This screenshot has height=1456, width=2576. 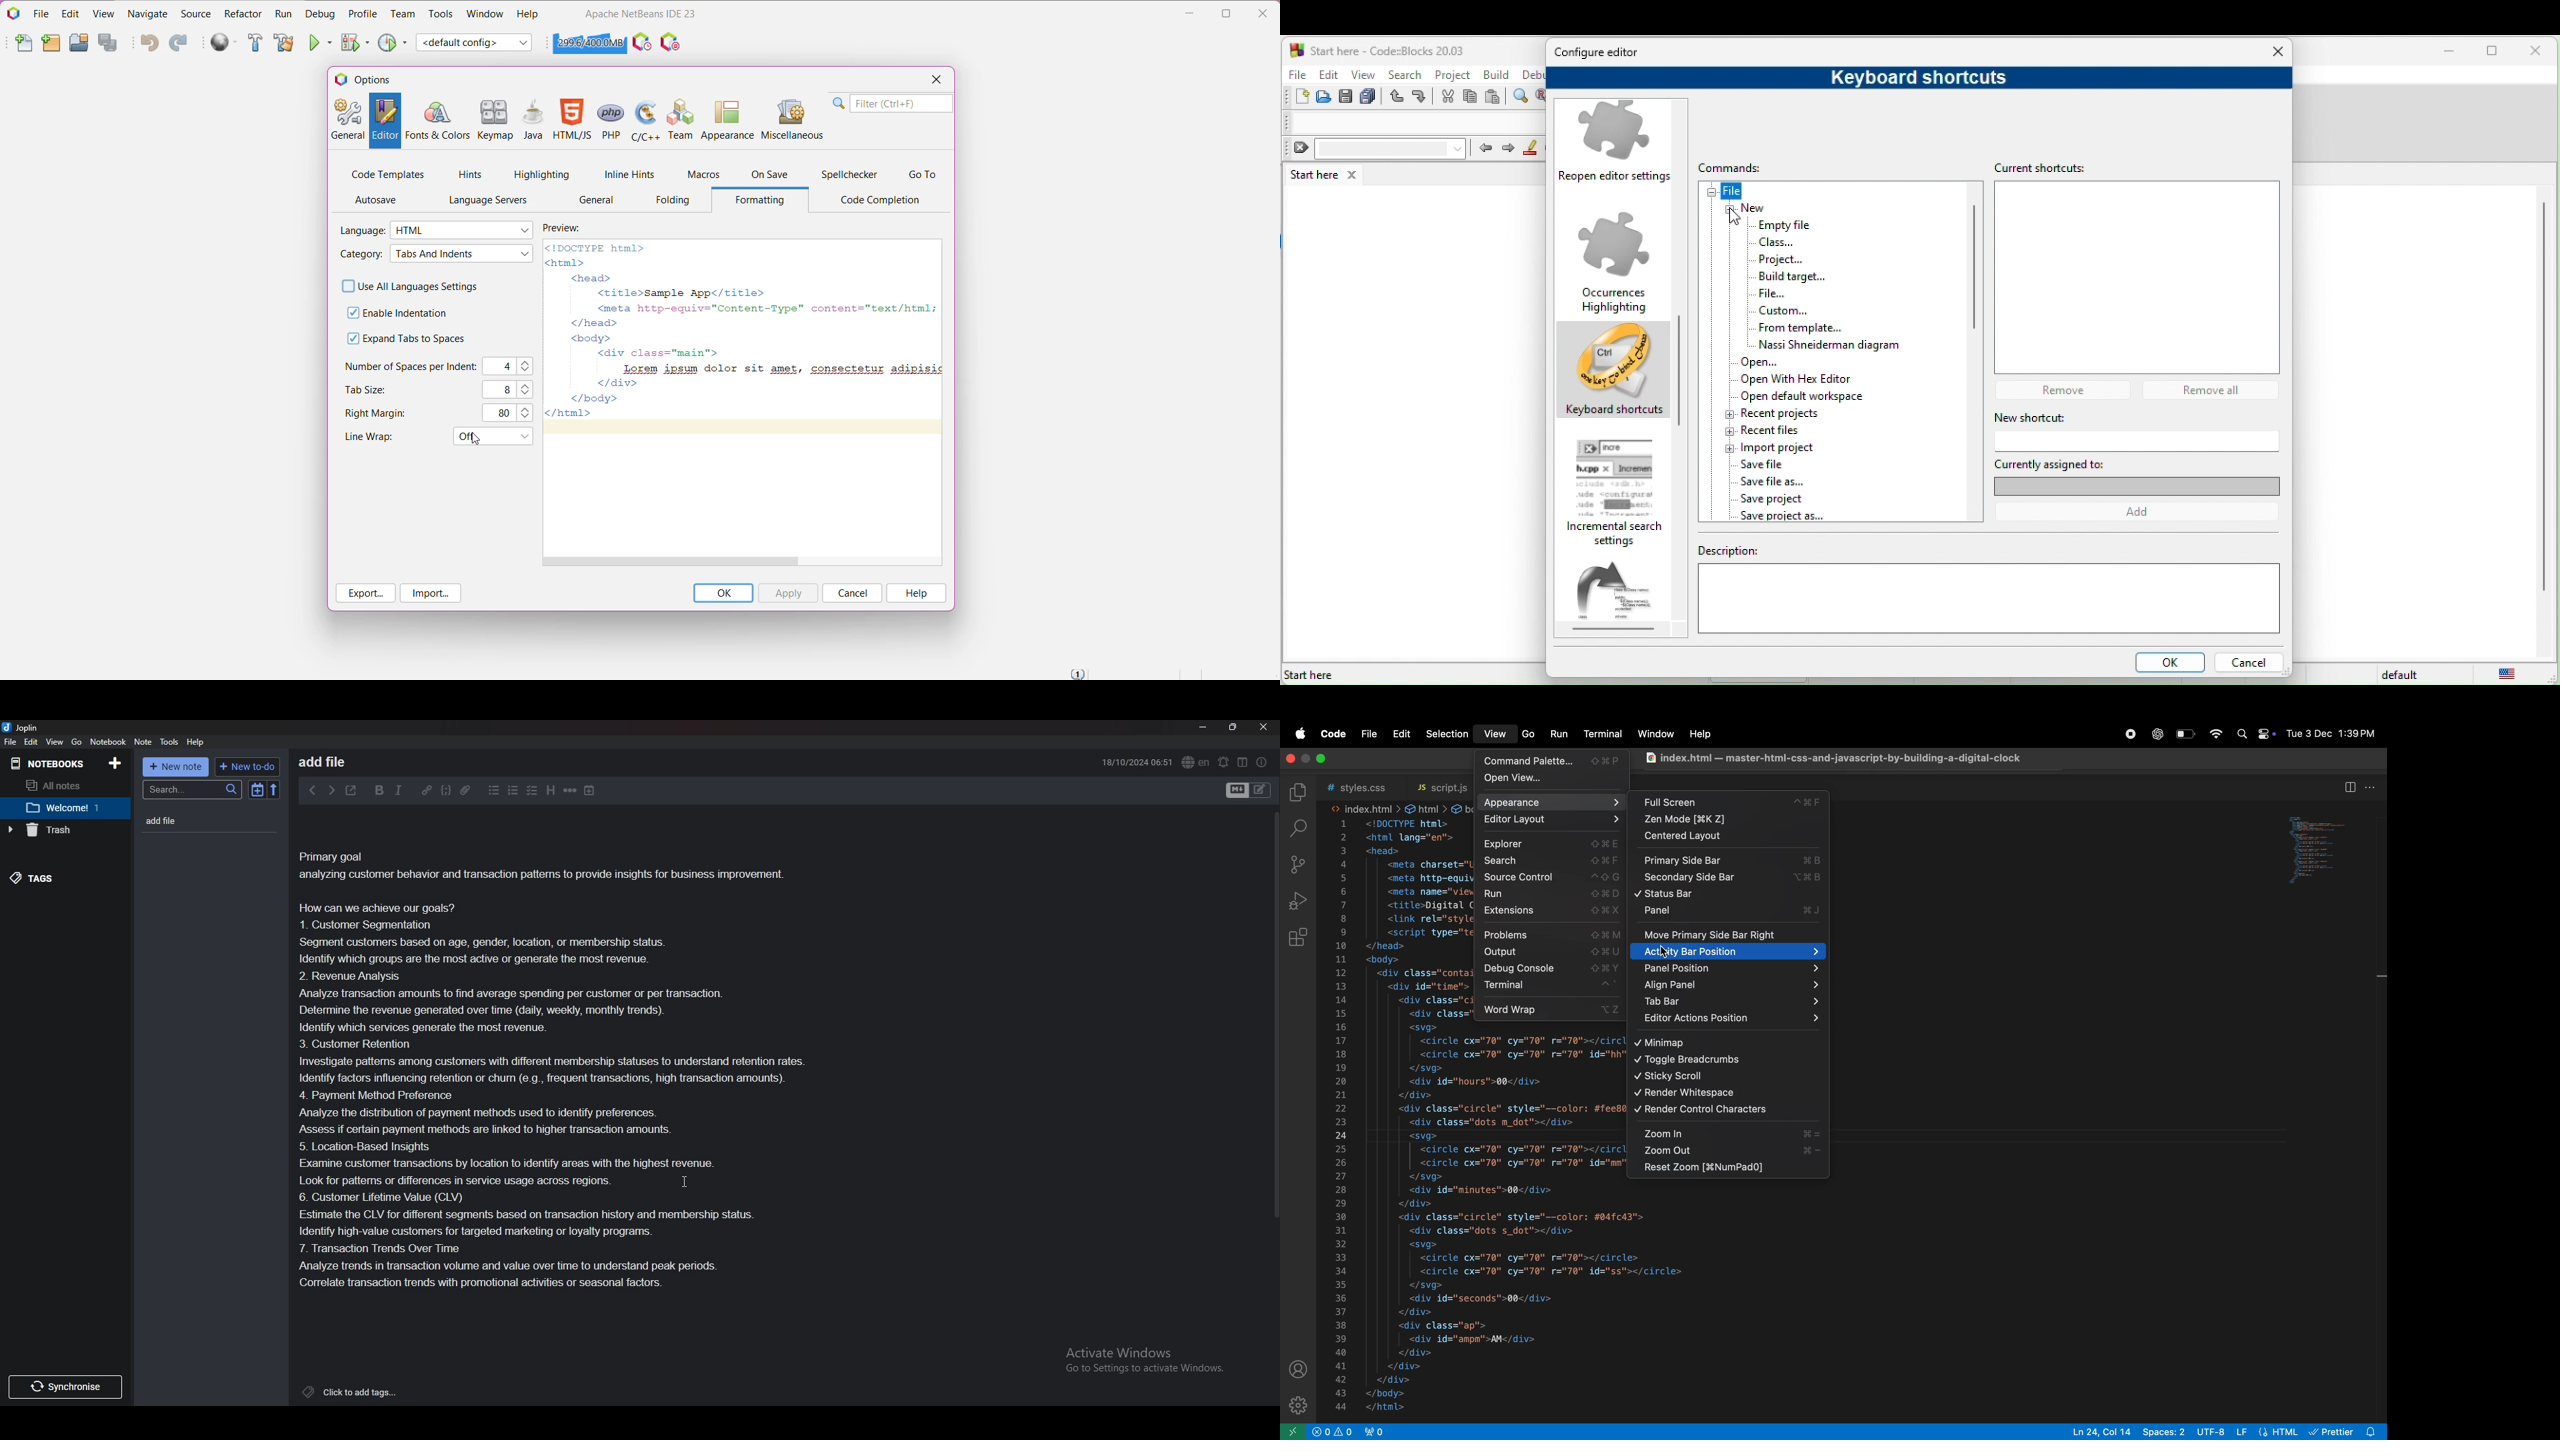 What do you see at coordinates (257, 791) in the screenshot?
I see `Toggle sort order` at bounding box center [257, 791].